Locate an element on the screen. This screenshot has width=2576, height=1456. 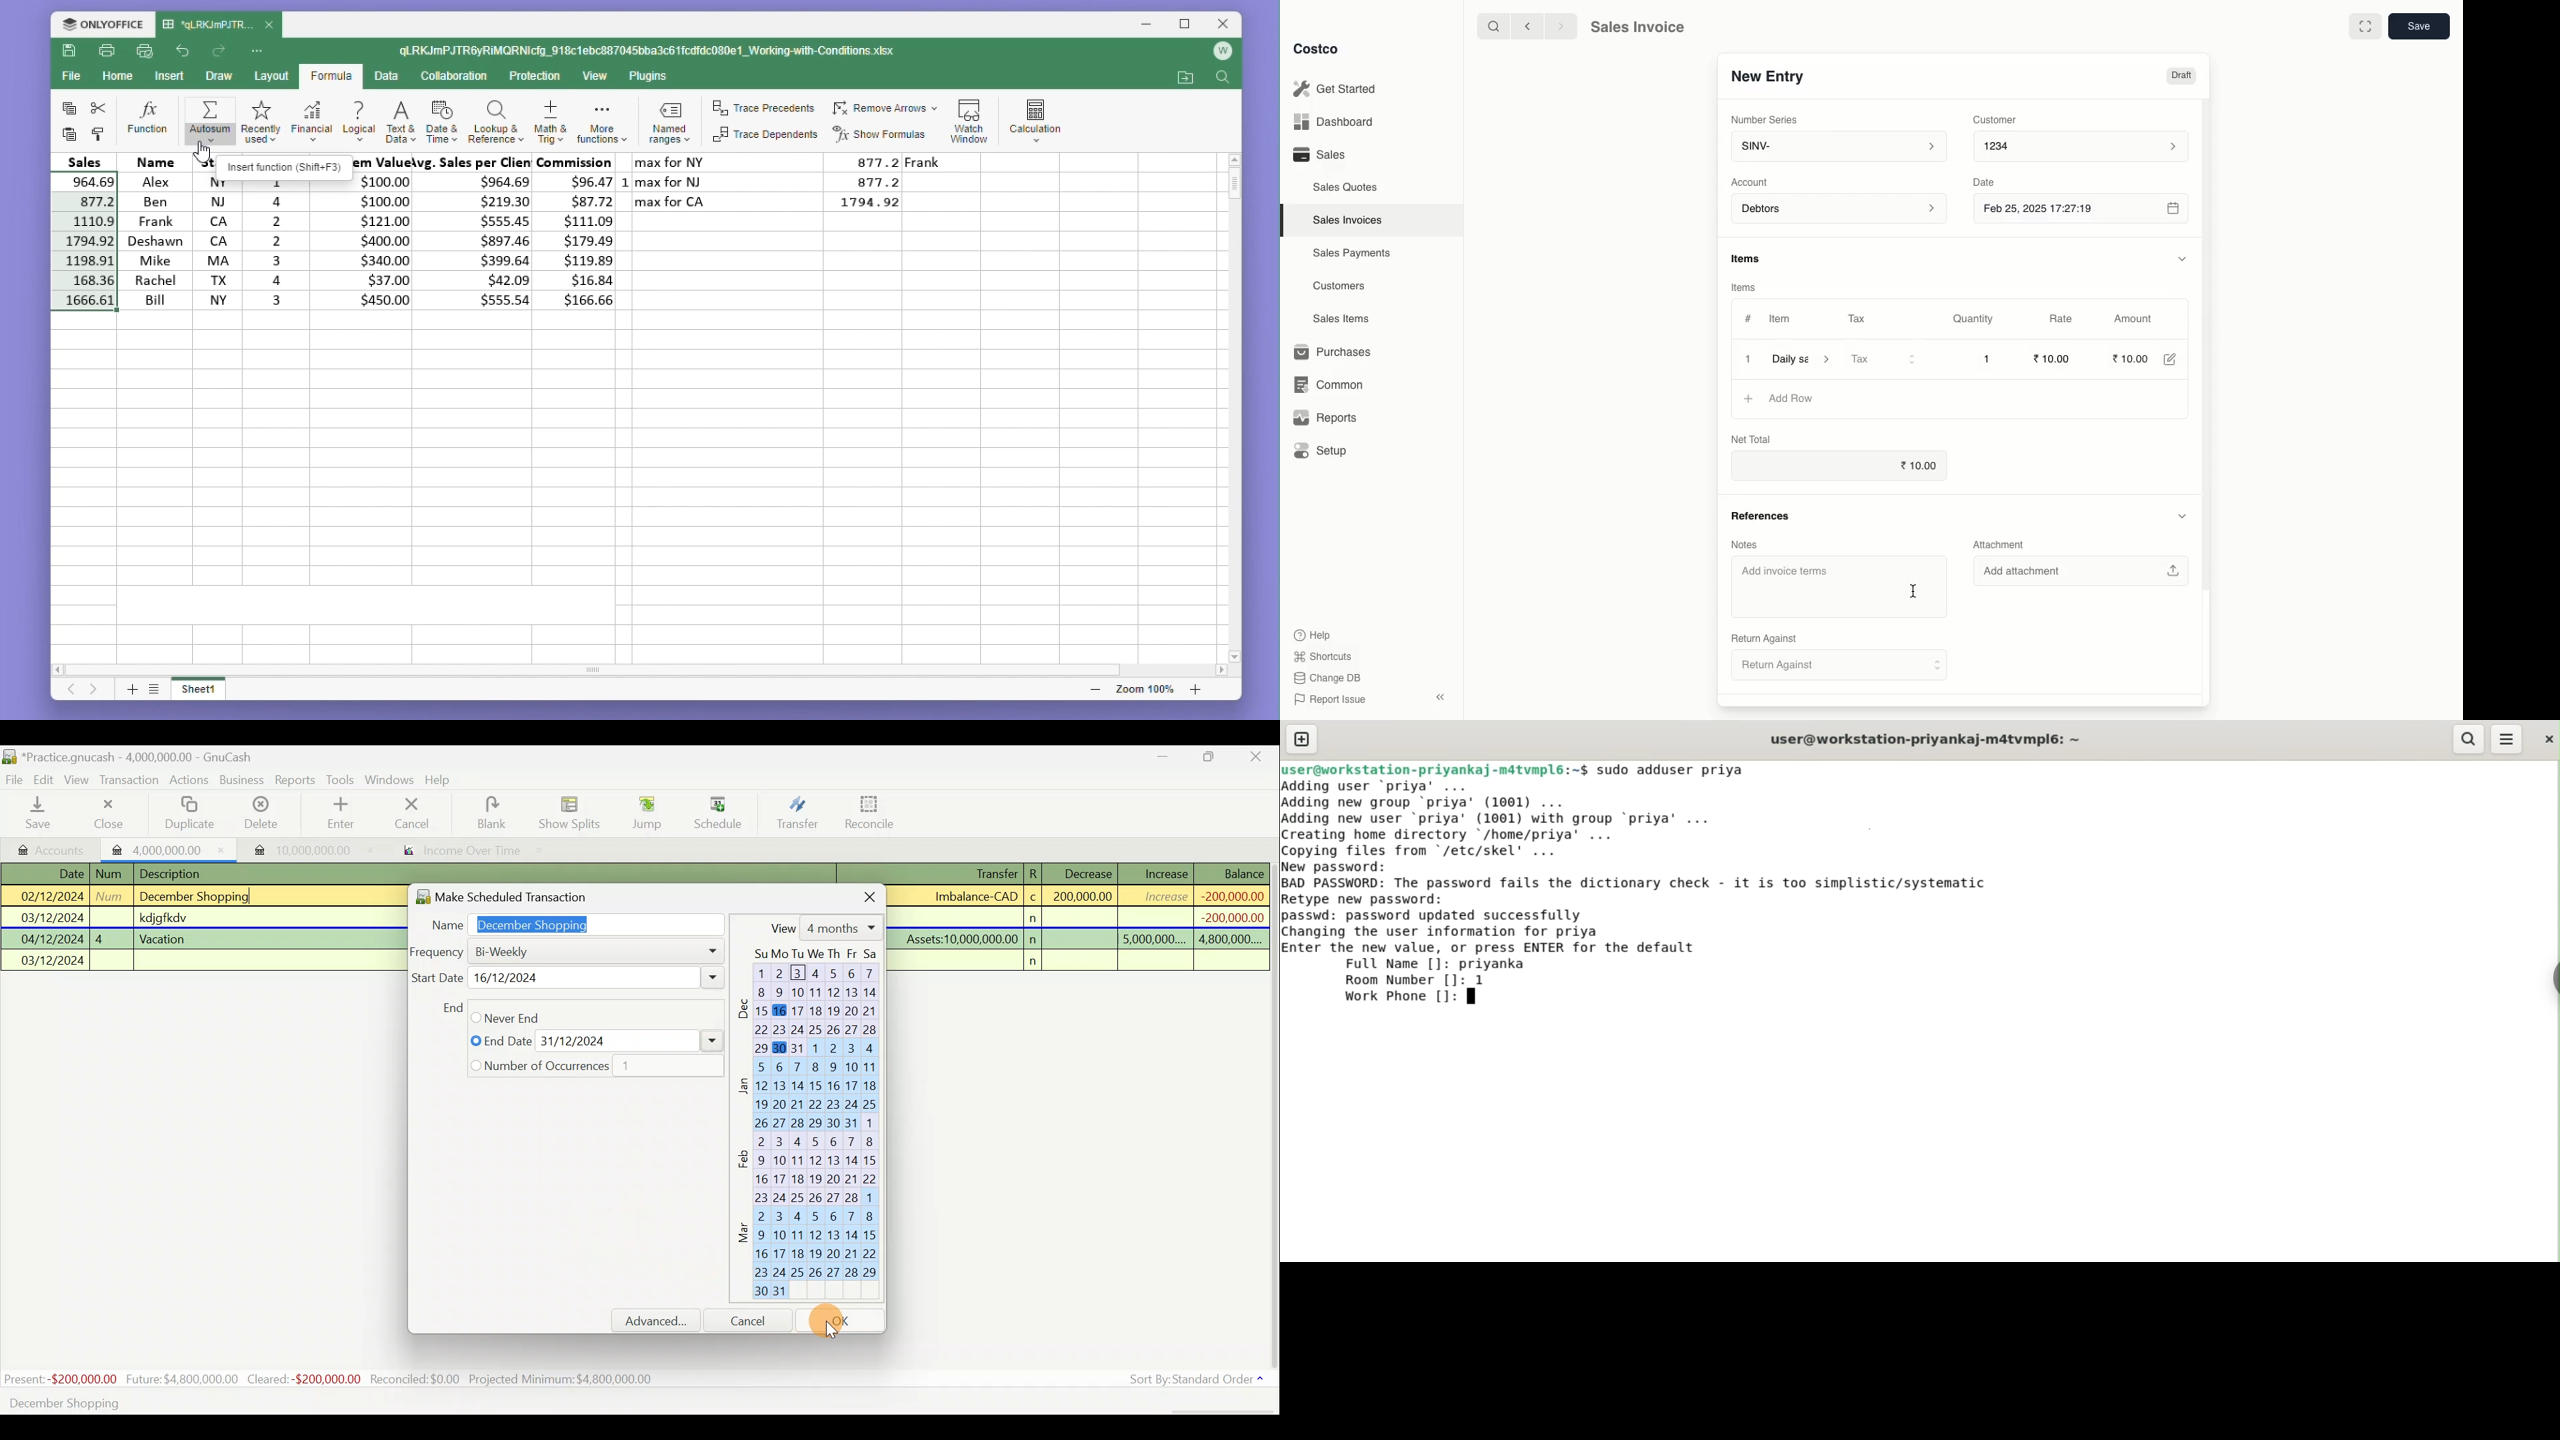
Date is located at coordinates (1992, 184).